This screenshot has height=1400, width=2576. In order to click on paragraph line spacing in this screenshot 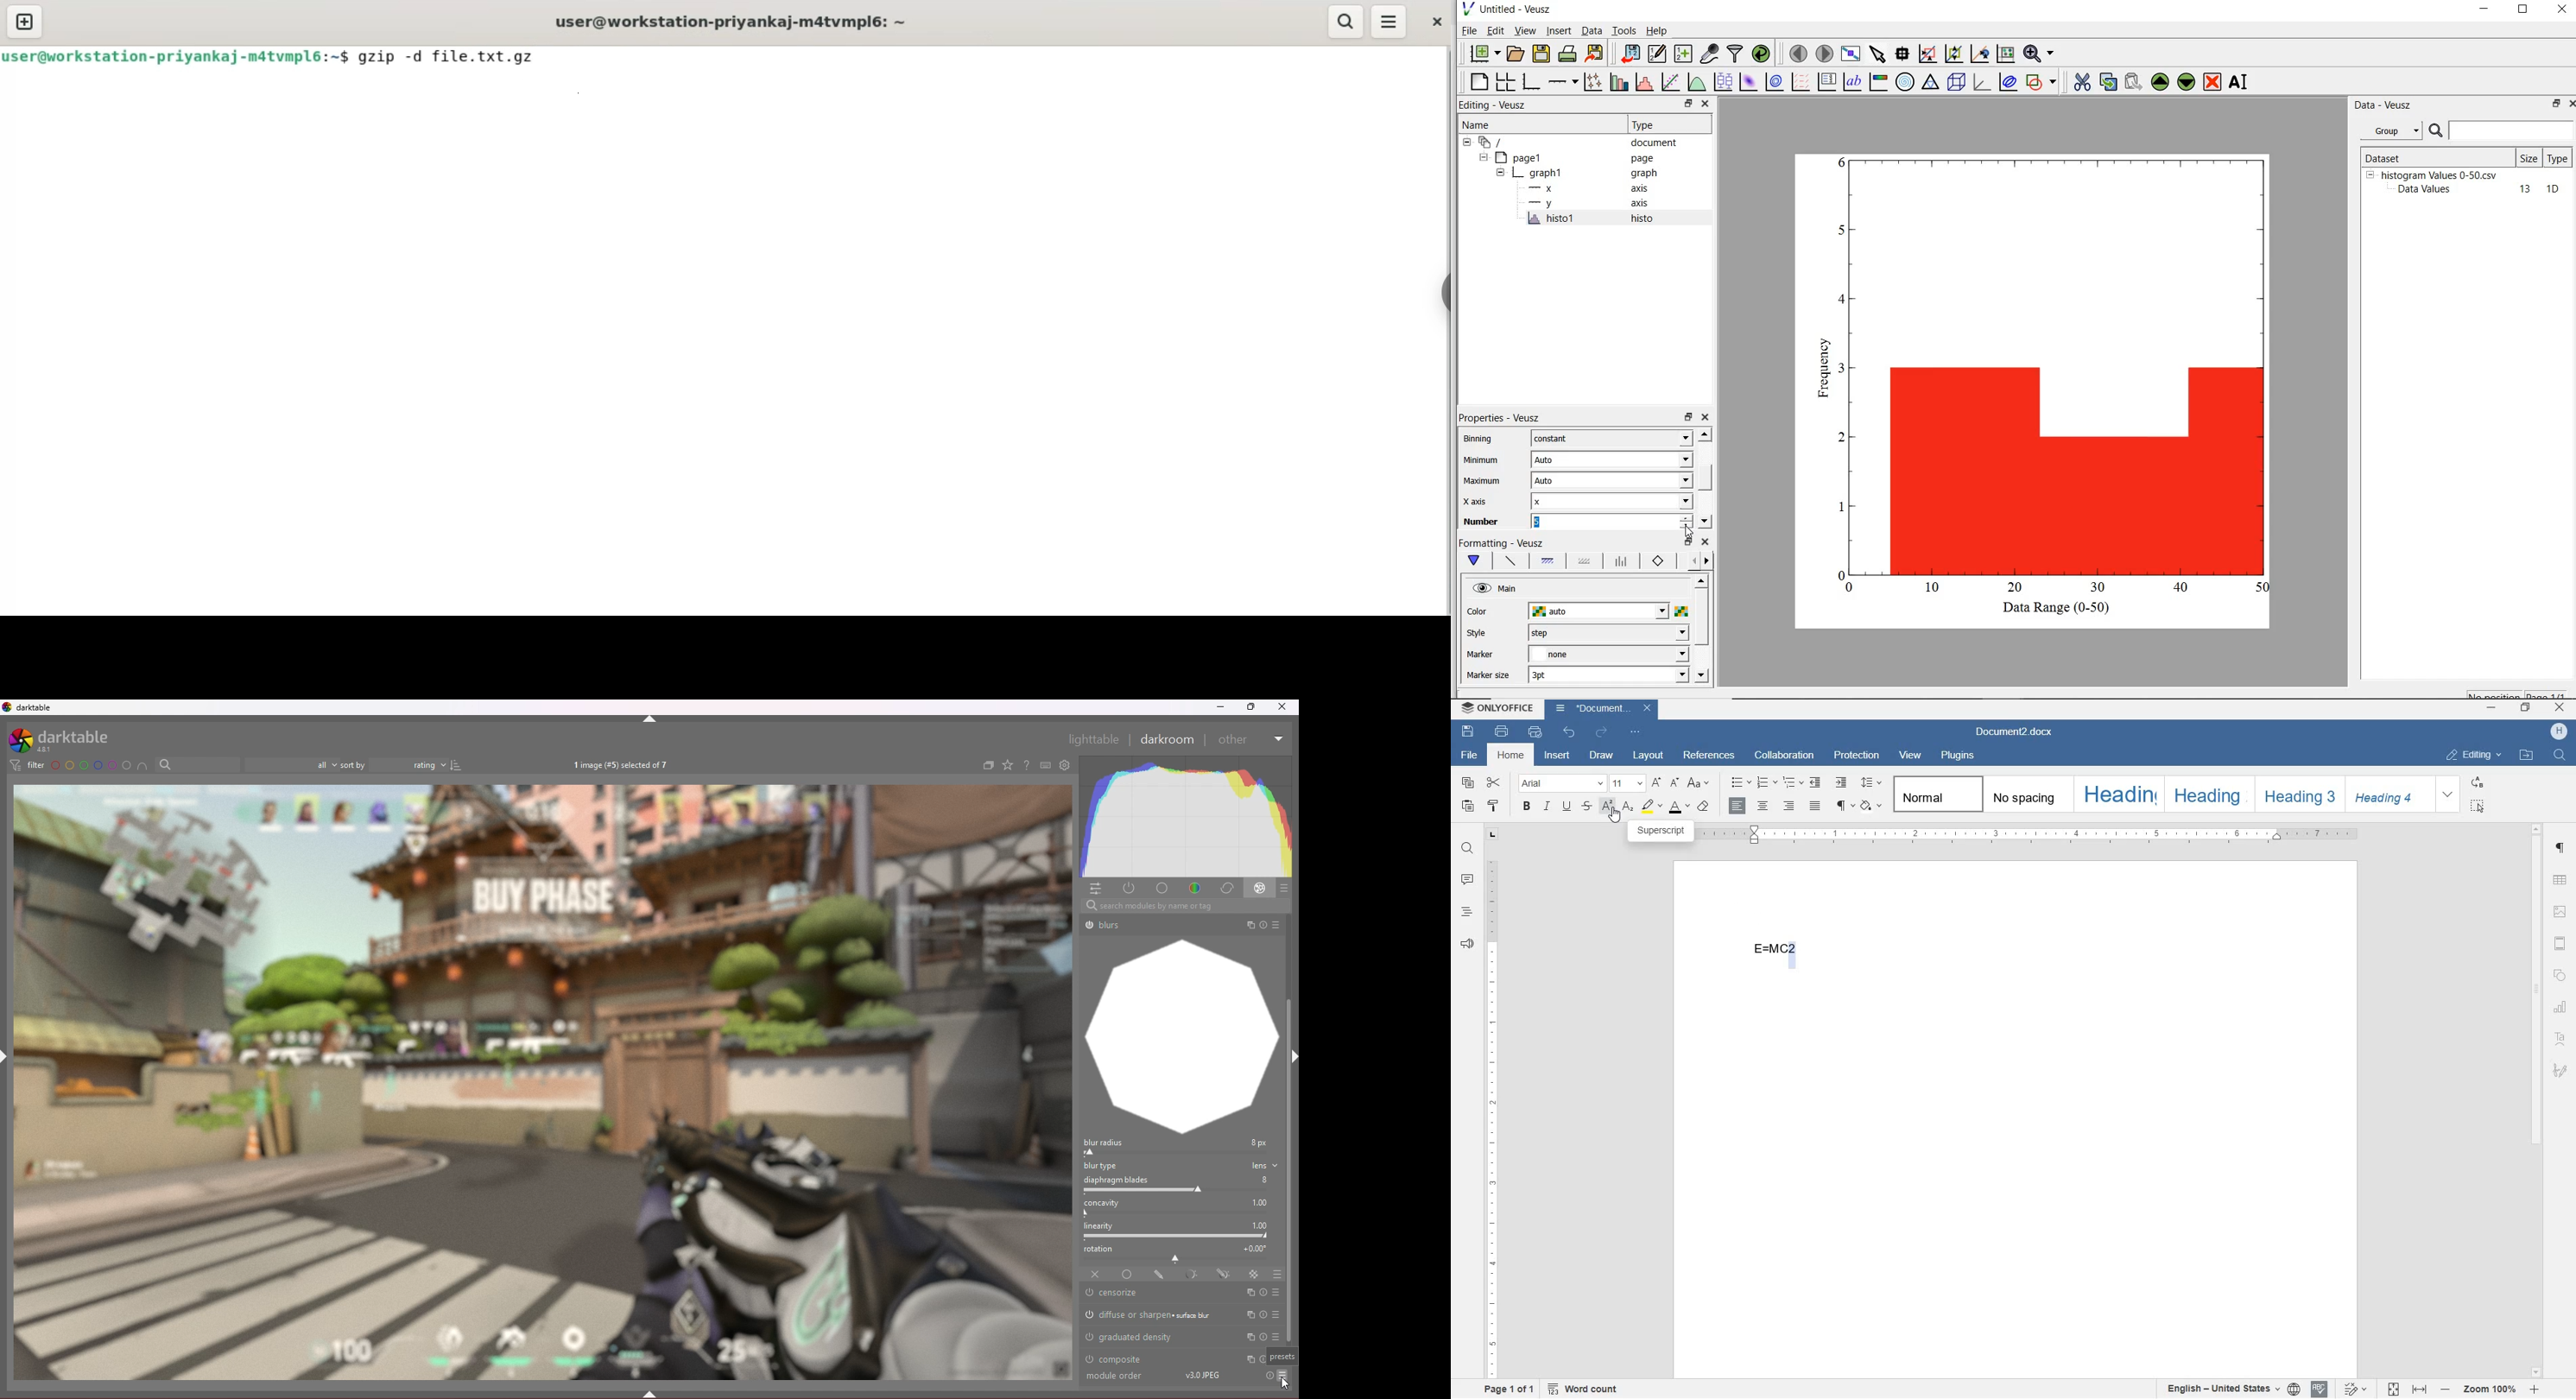, I will do `click(1870, 783)`.